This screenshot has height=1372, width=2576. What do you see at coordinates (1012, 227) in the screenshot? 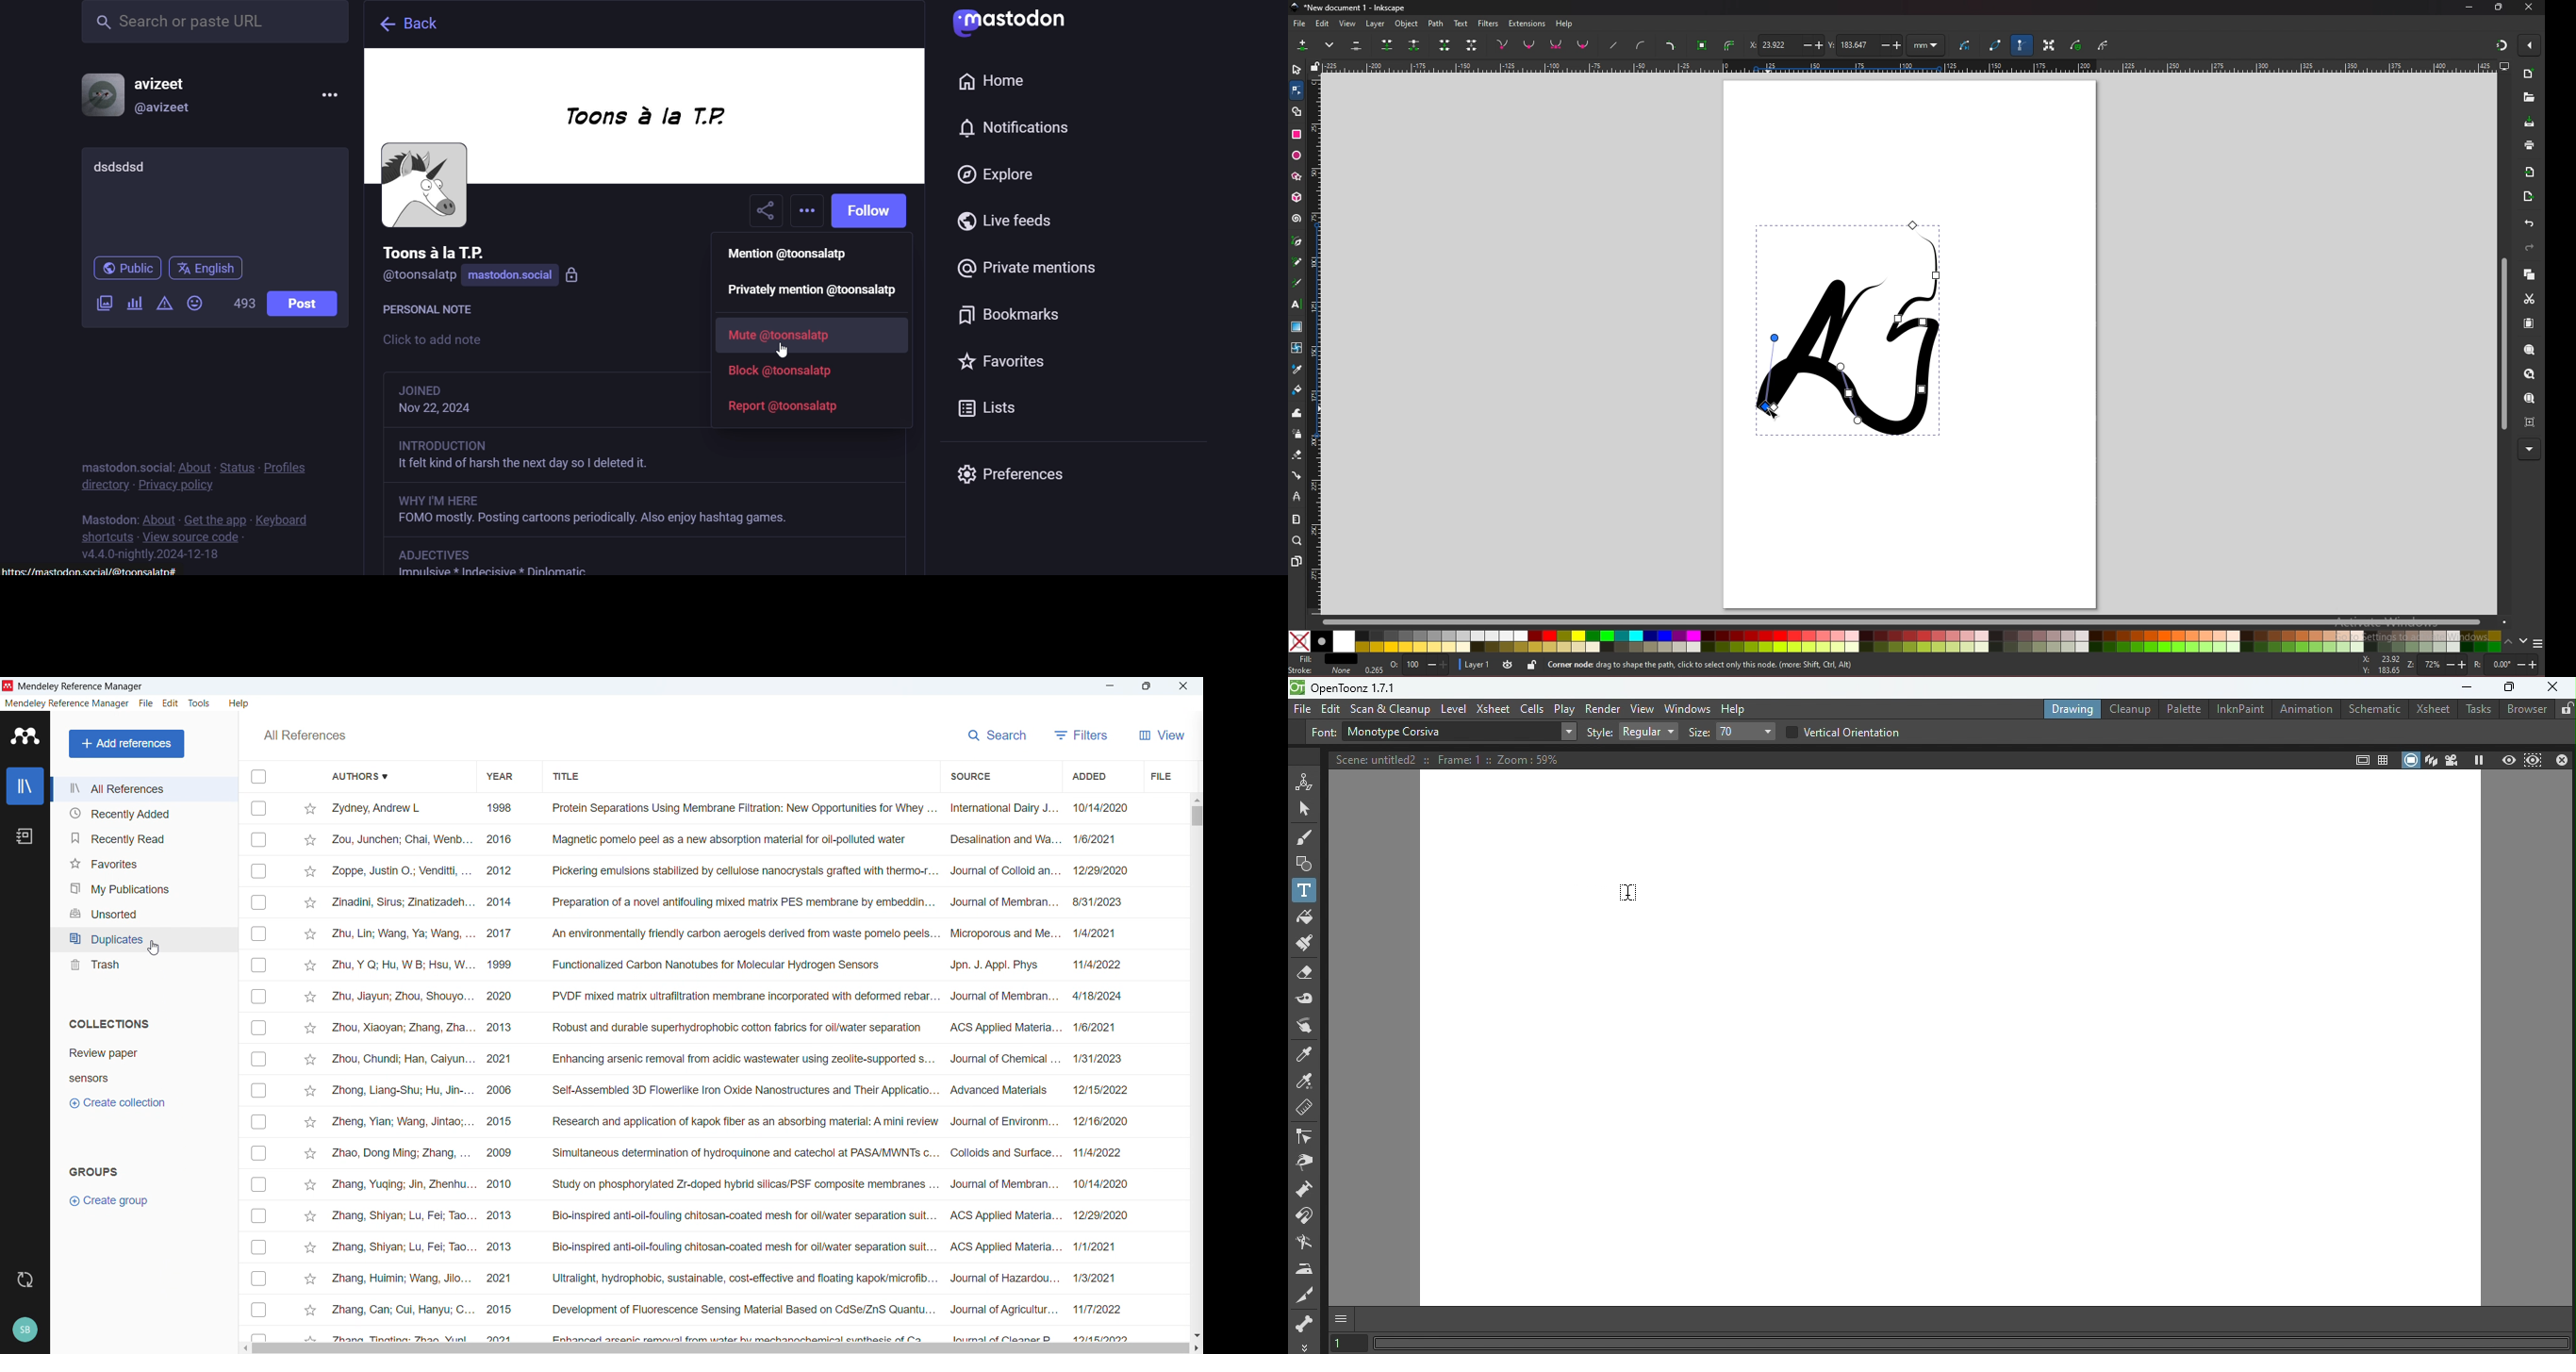
I see `live feeds` at bounding box center [1012, 227].